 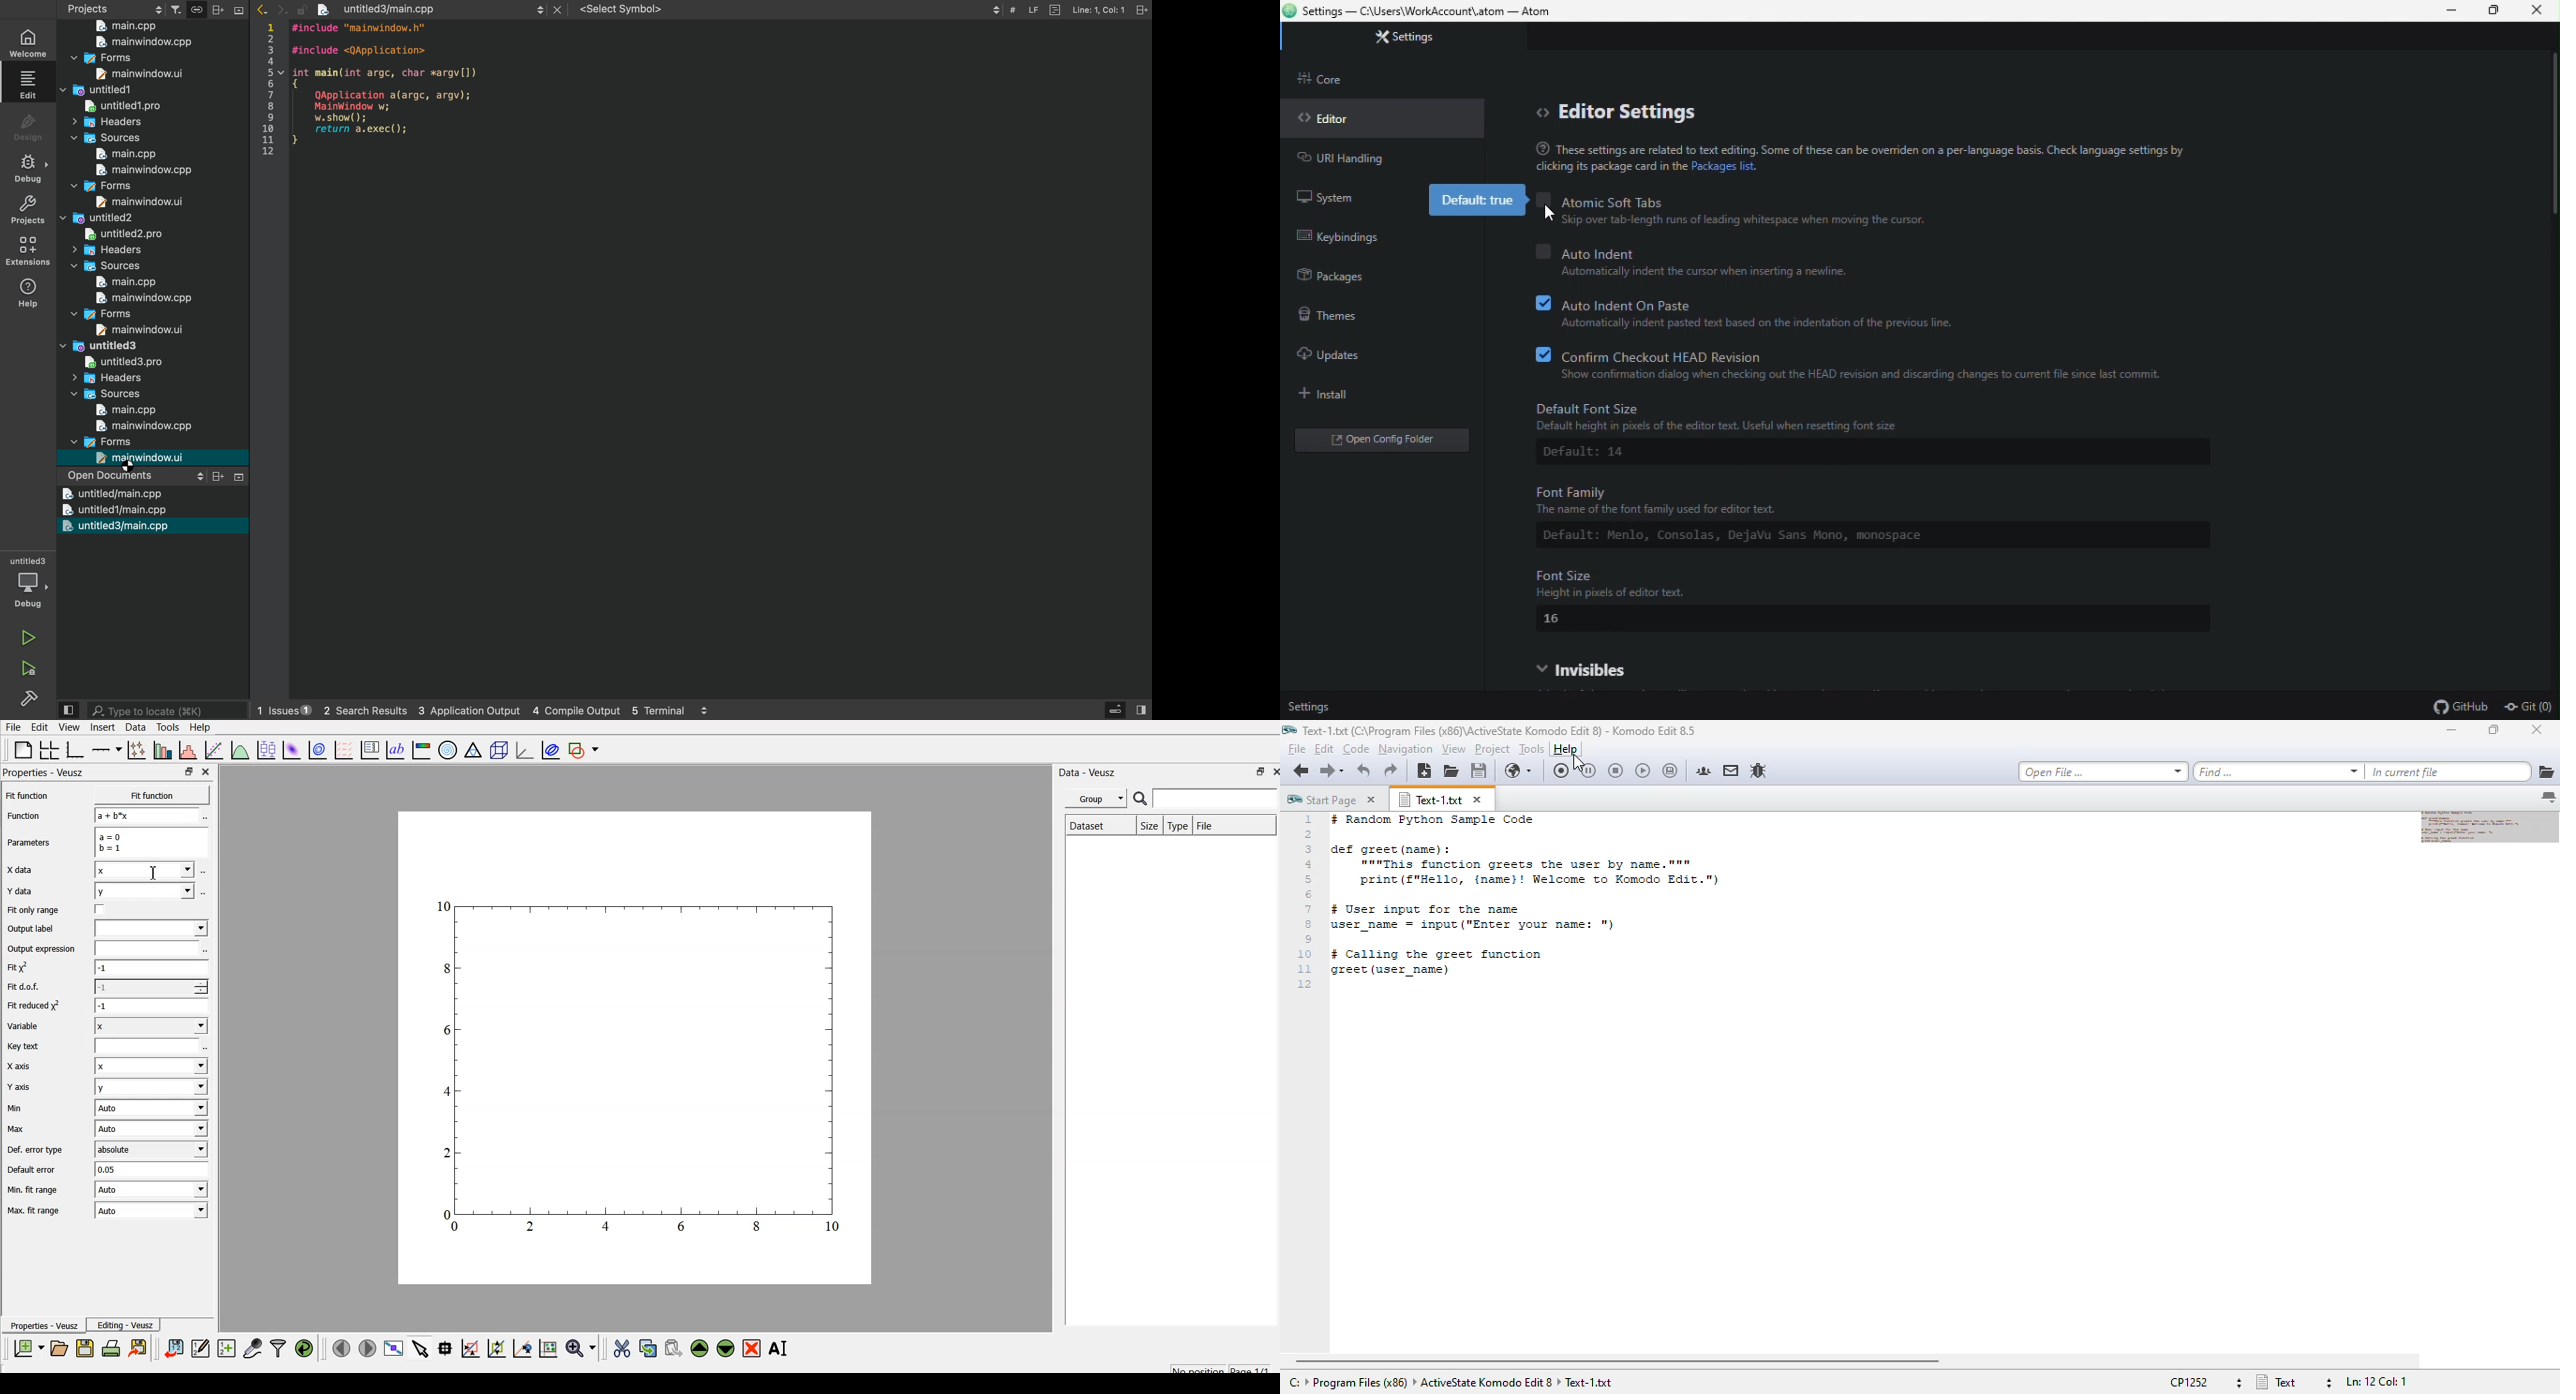 What do you see at coordinates (37, 727) in the screenshot?
I see `edit` at bounding box center [37, 727].